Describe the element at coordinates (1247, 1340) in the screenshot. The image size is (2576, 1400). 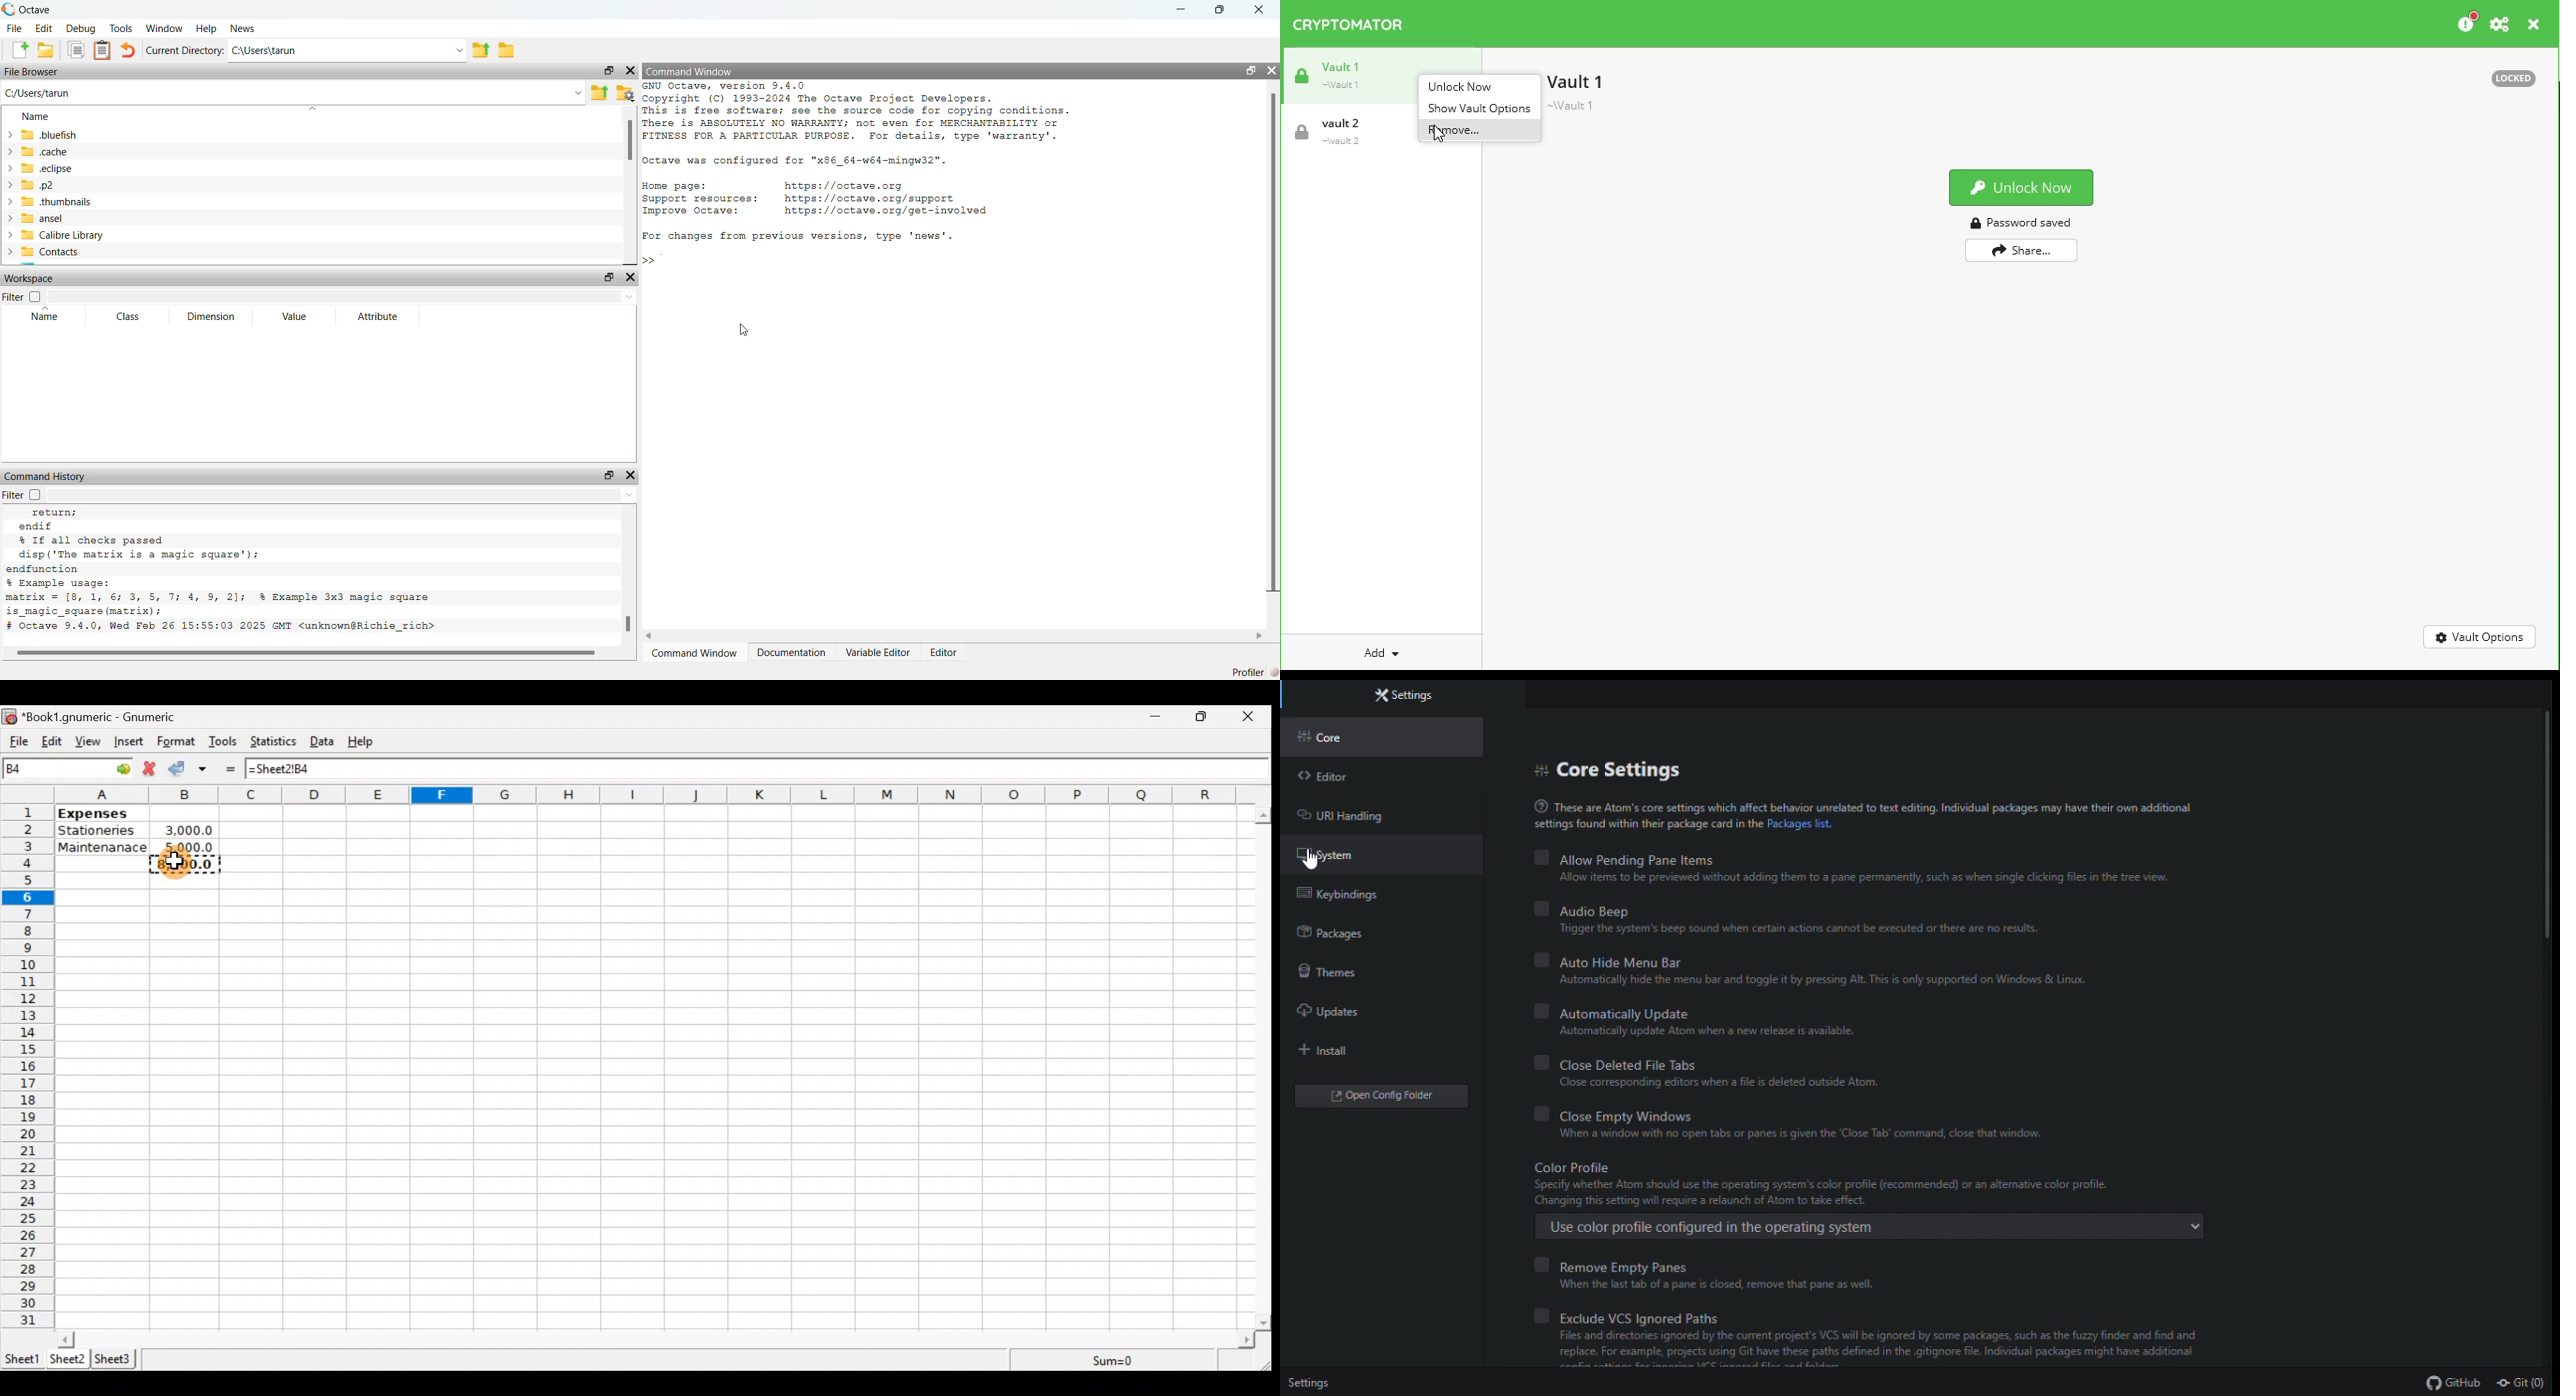
I see `scroll right` at that location.